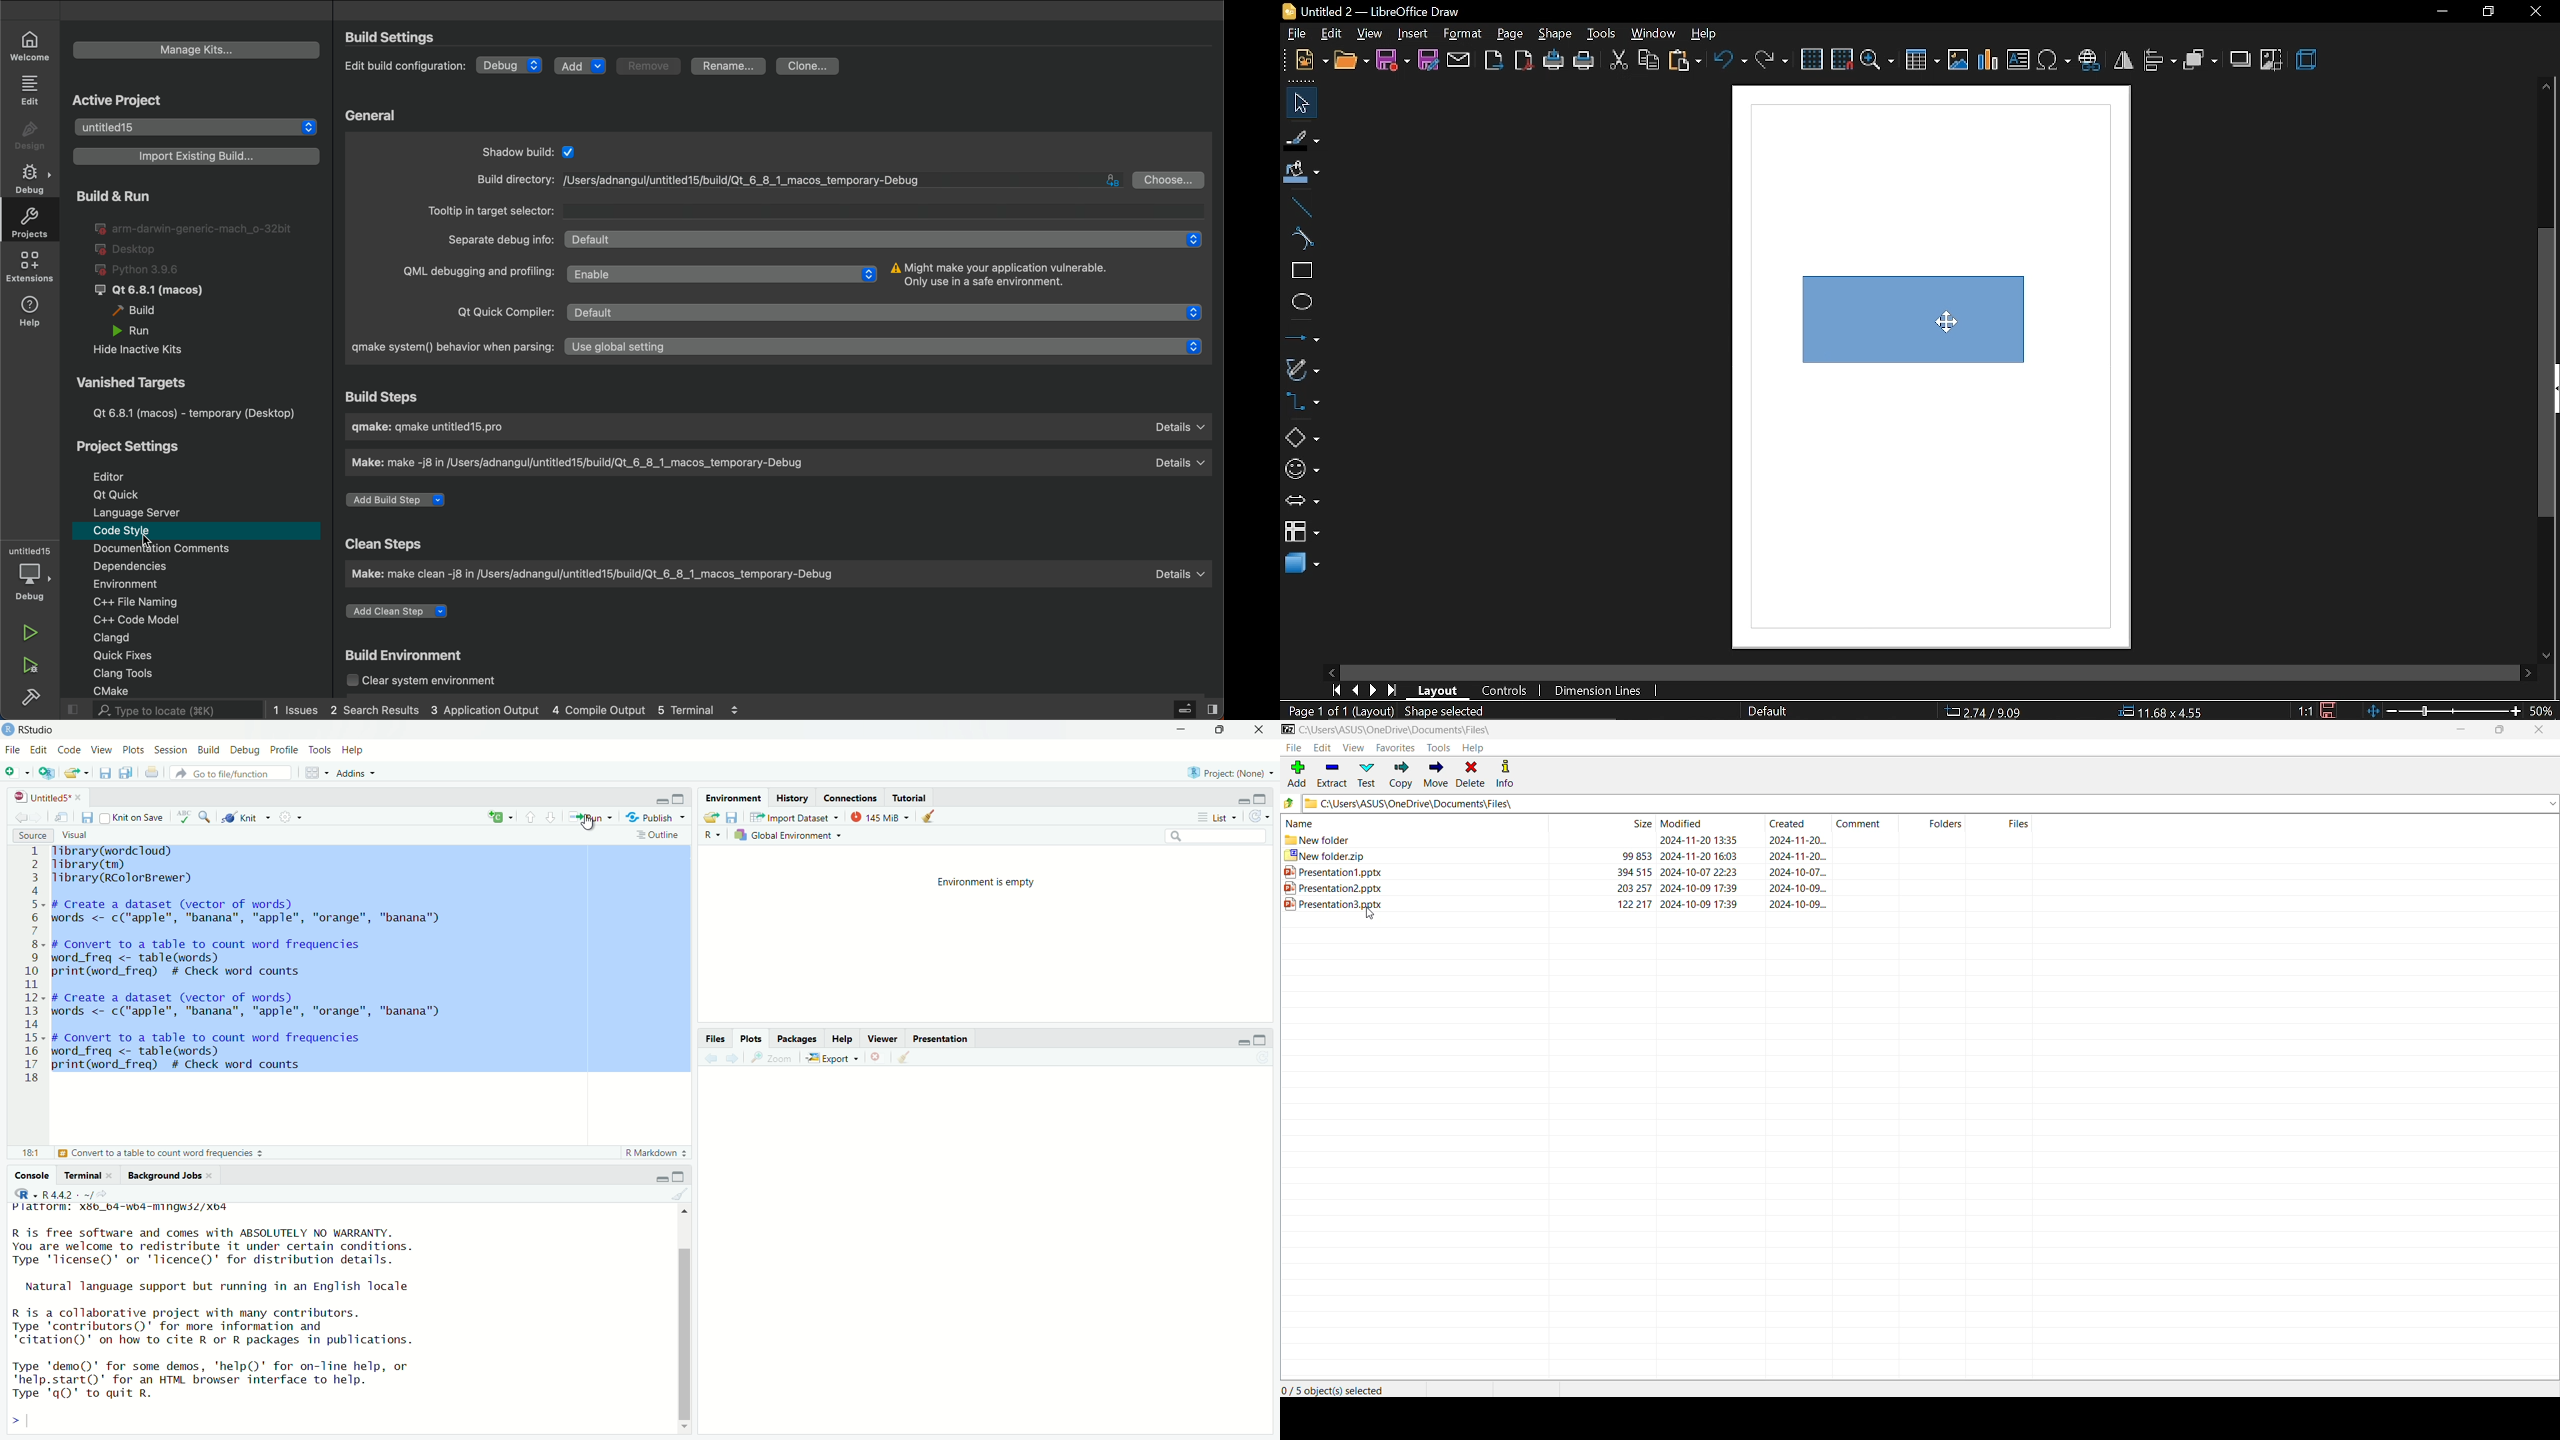 The image size is (2576, 1456). Describe the element at coordinates (161, 1152) in the screenshot. I see `Convert to a table to count word frequencies` at that location.